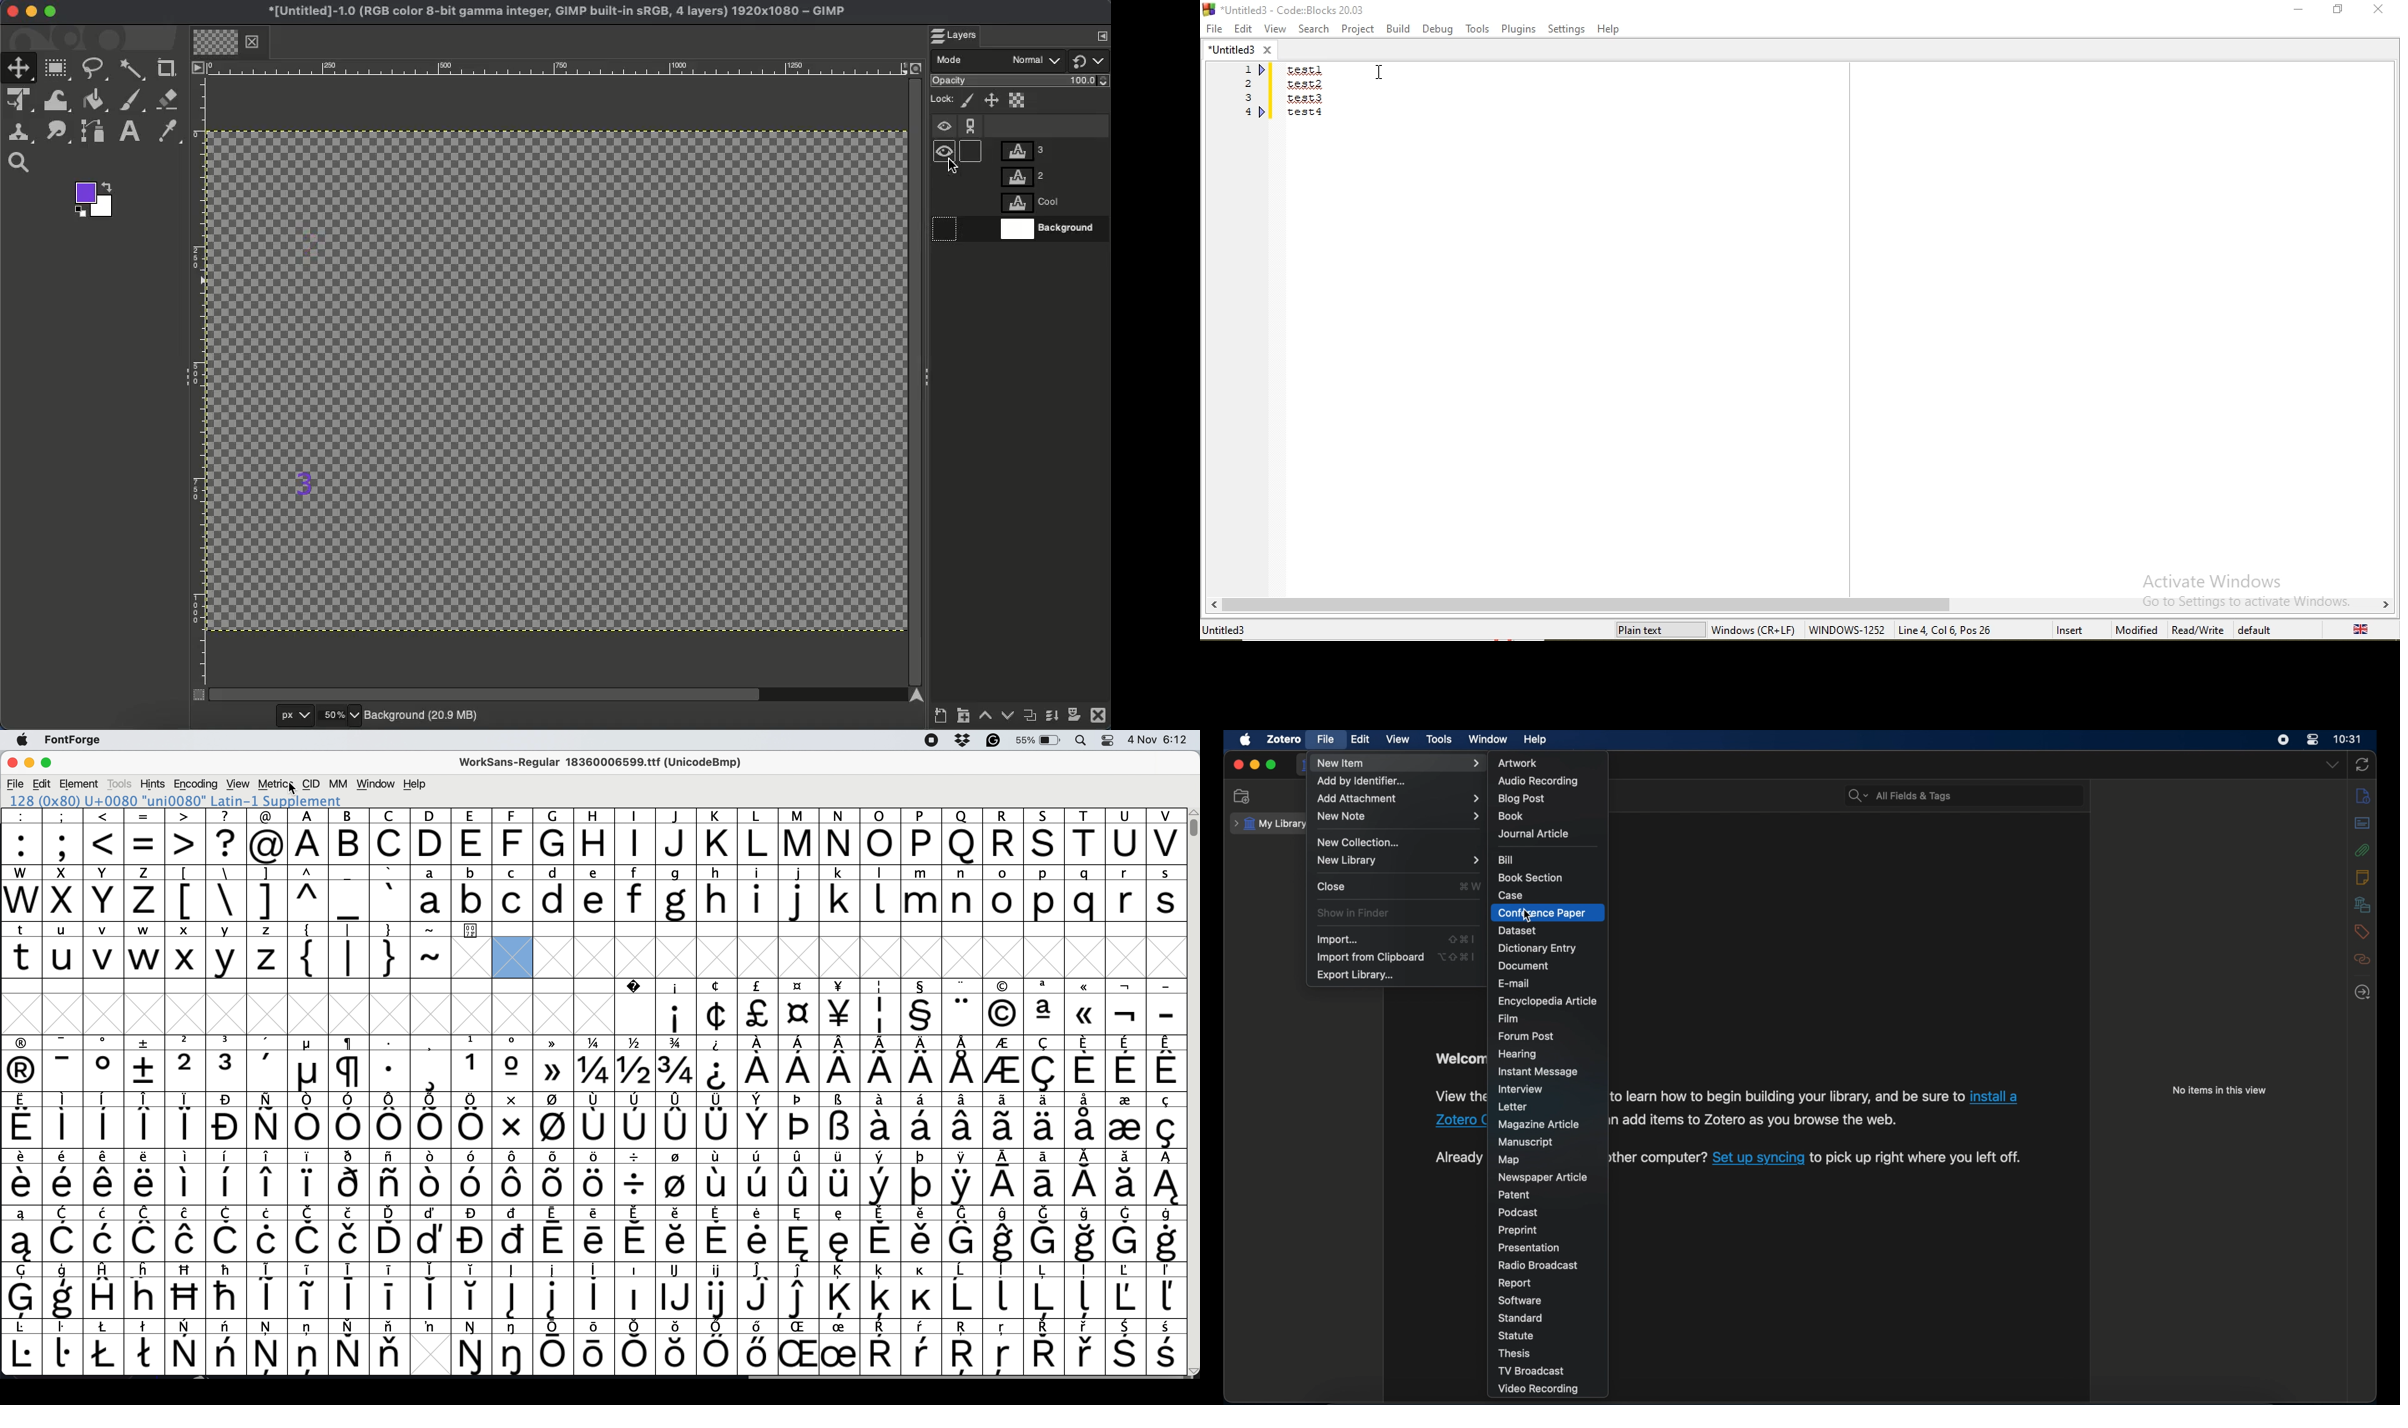  I want to click on shortcut, so click(1461, 939).